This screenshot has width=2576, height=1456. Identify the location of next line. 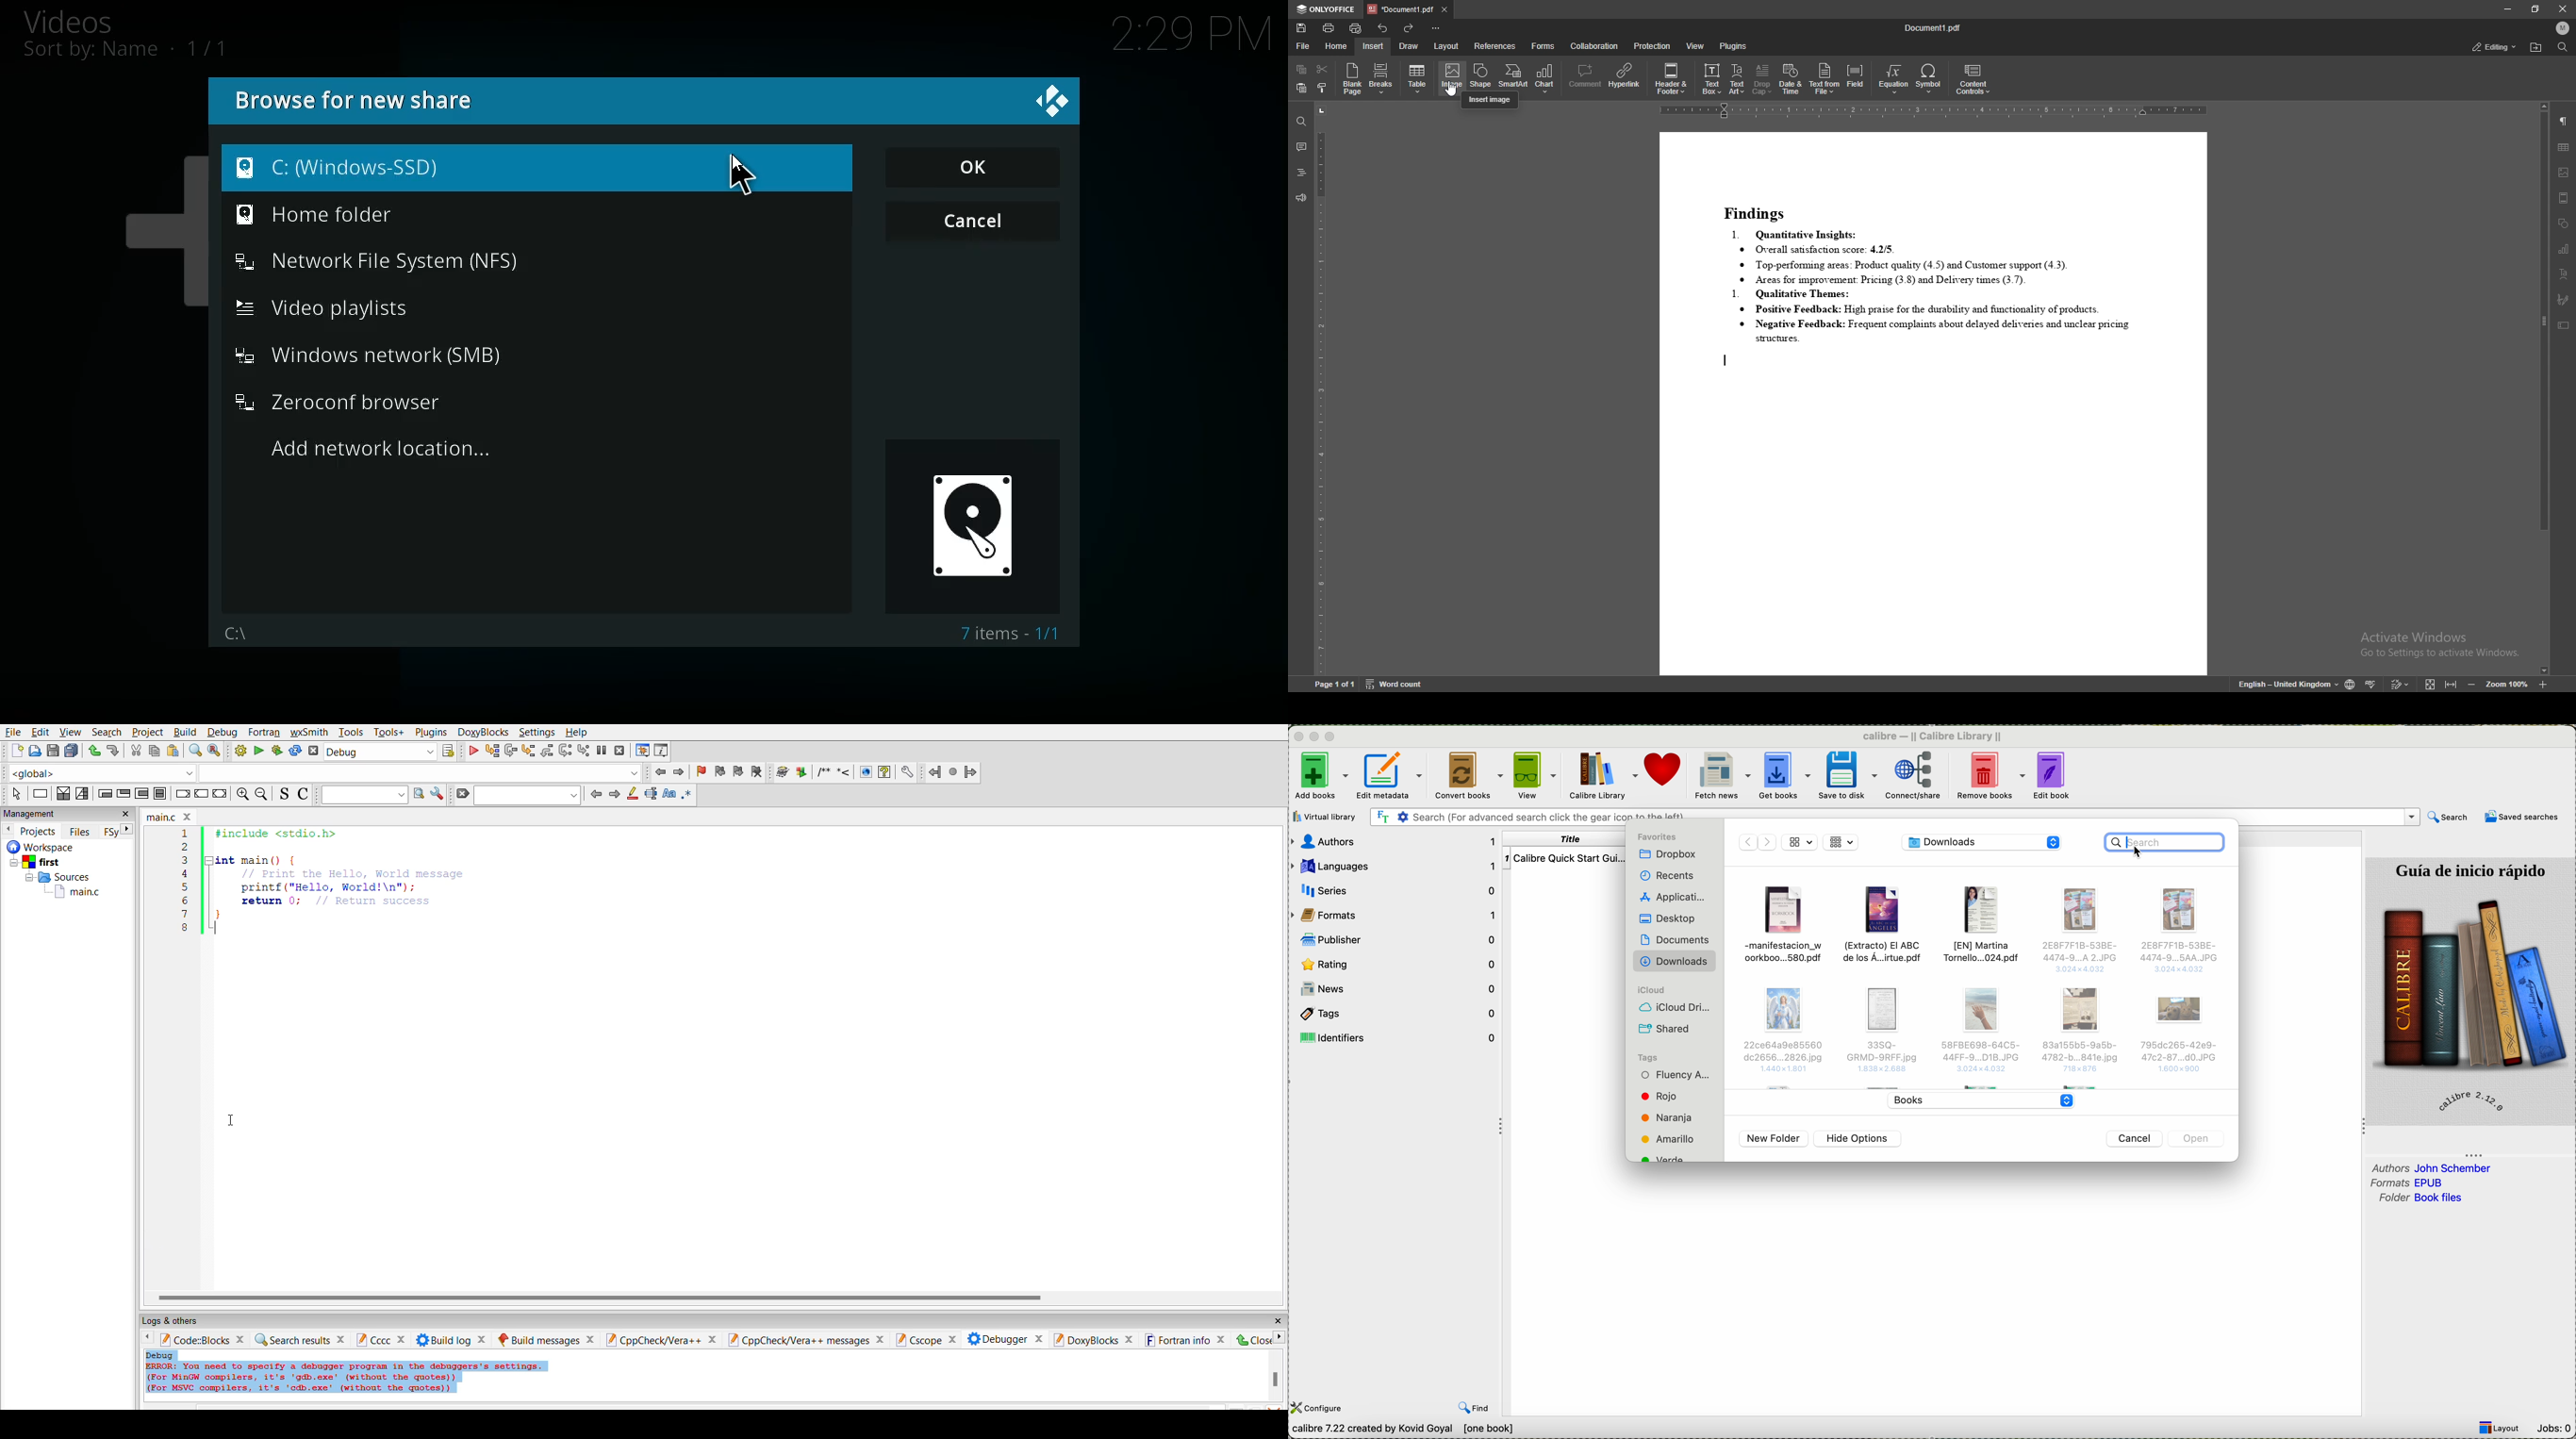
(513, 751).